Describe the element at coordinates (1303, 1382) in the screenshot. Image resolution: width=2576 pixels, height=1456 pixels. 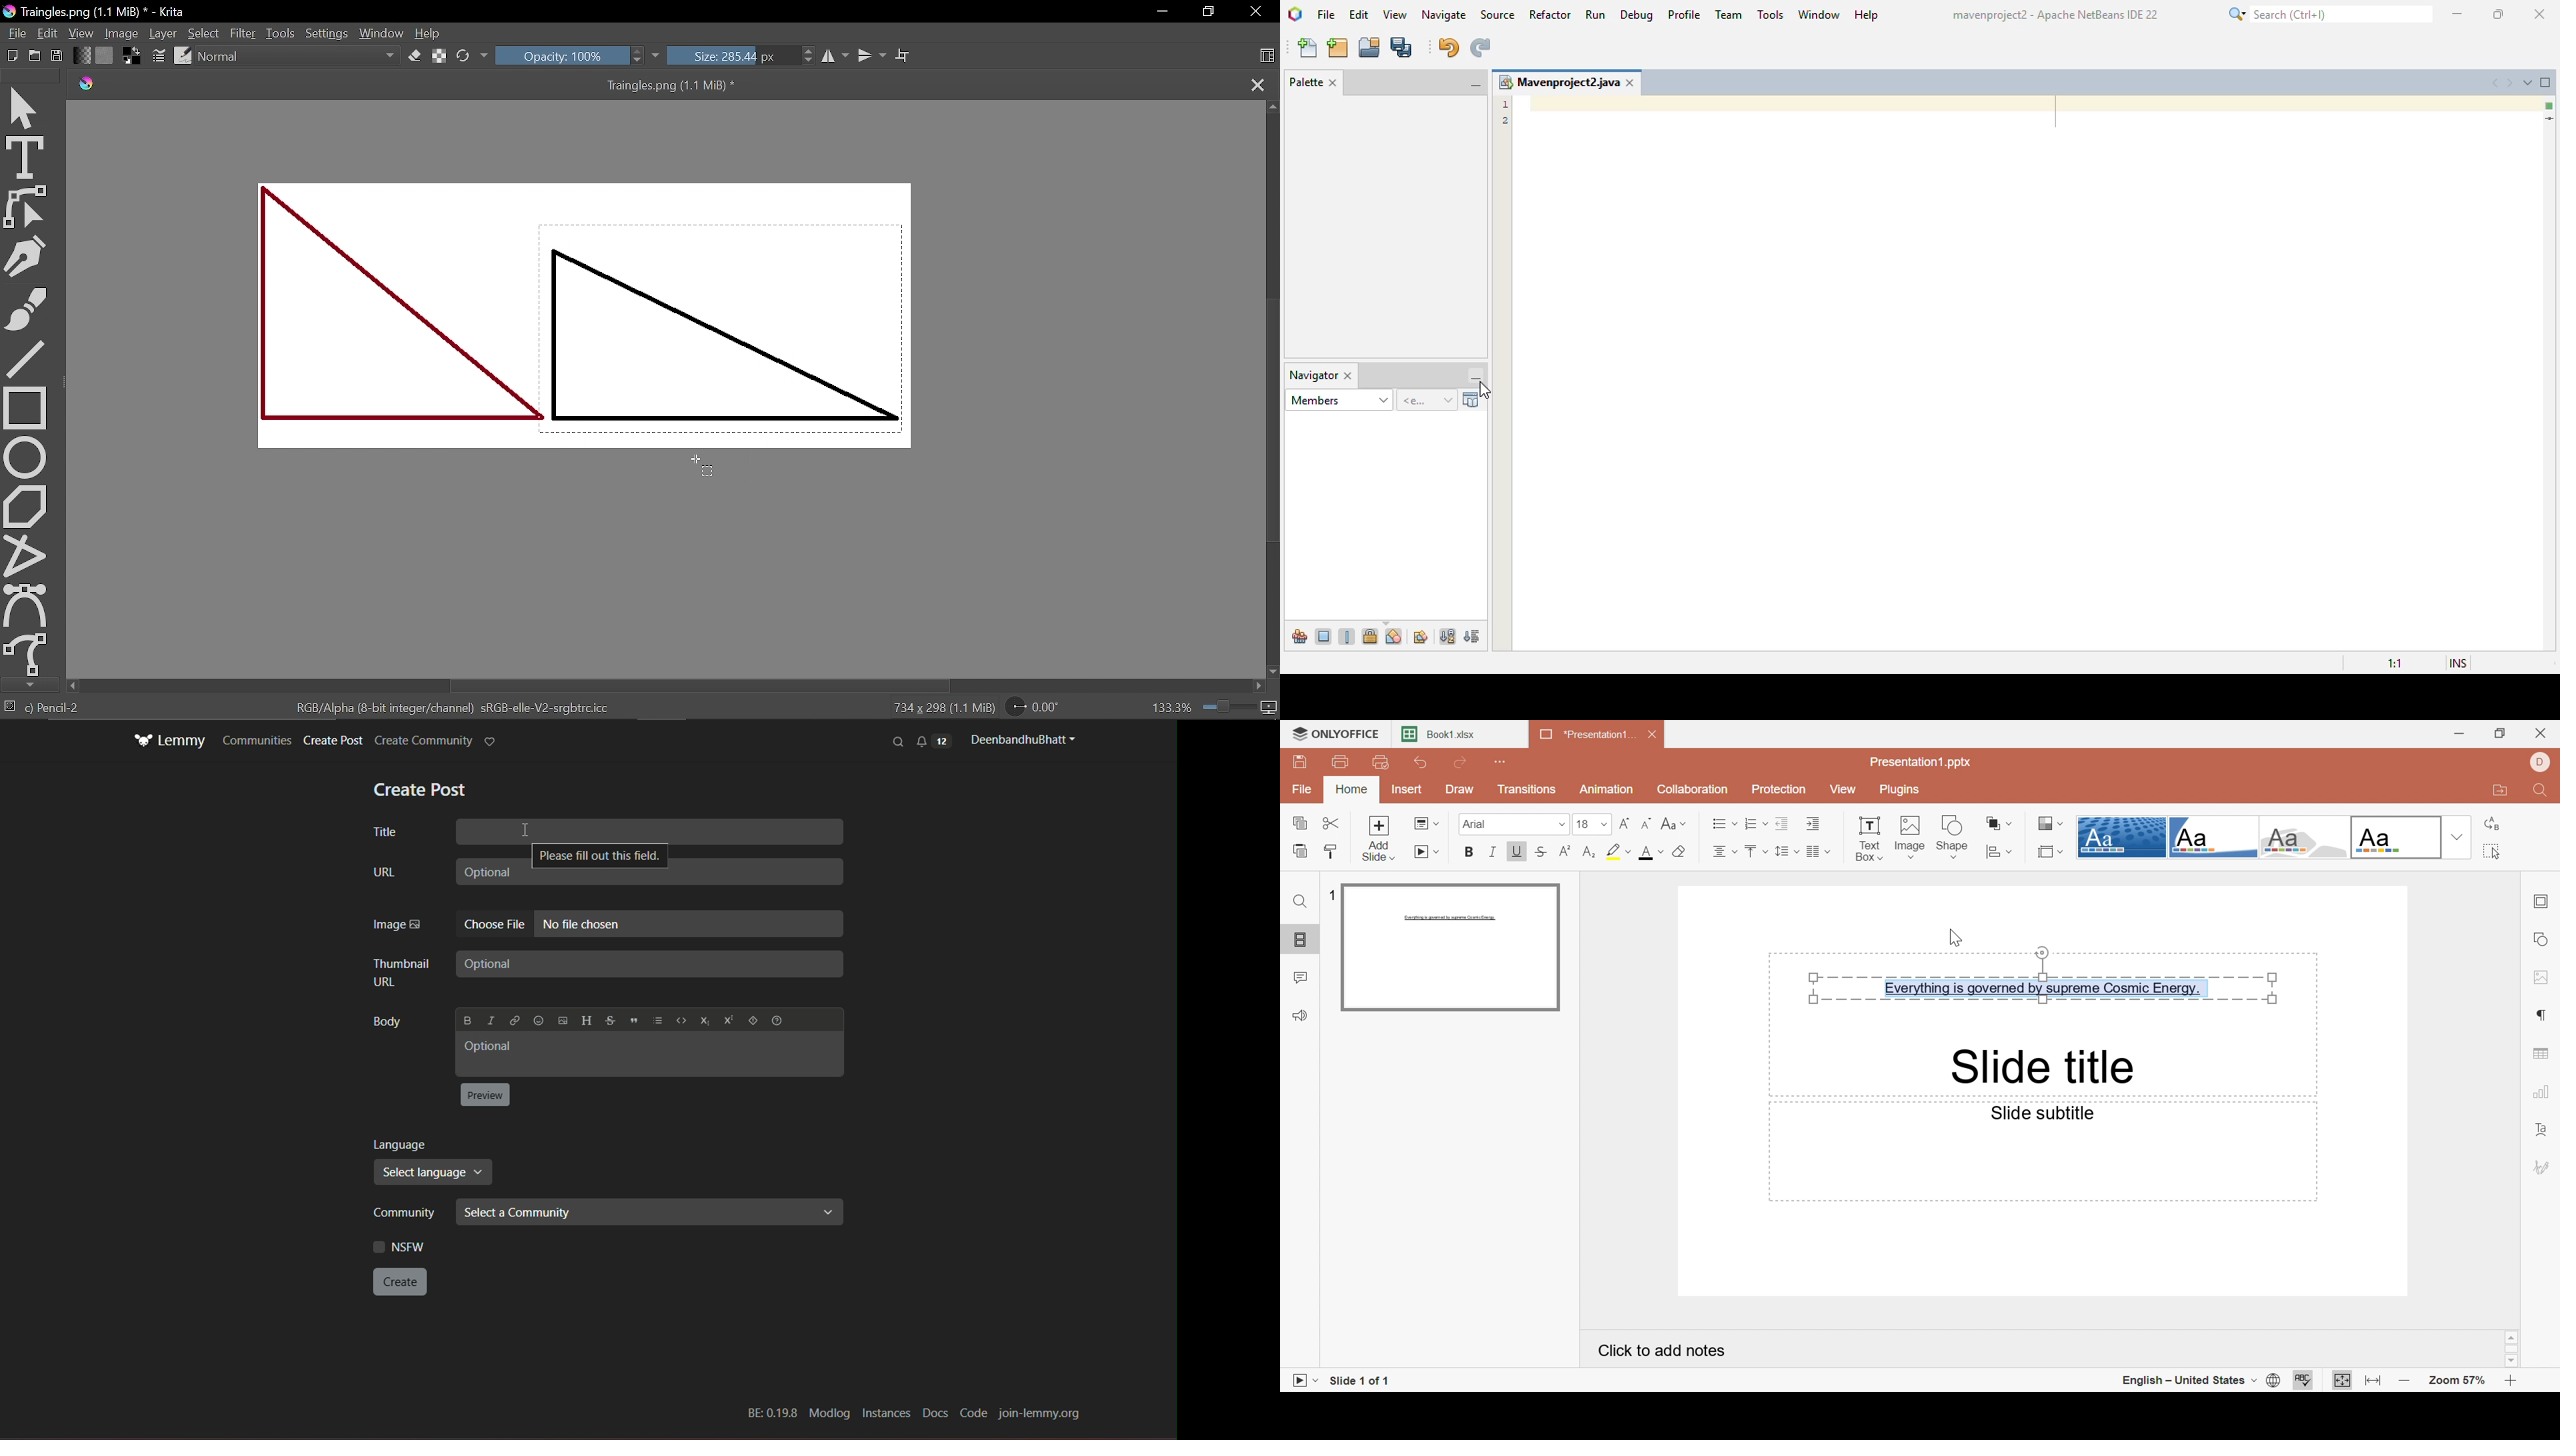
I see `Start slideshow` at that location.